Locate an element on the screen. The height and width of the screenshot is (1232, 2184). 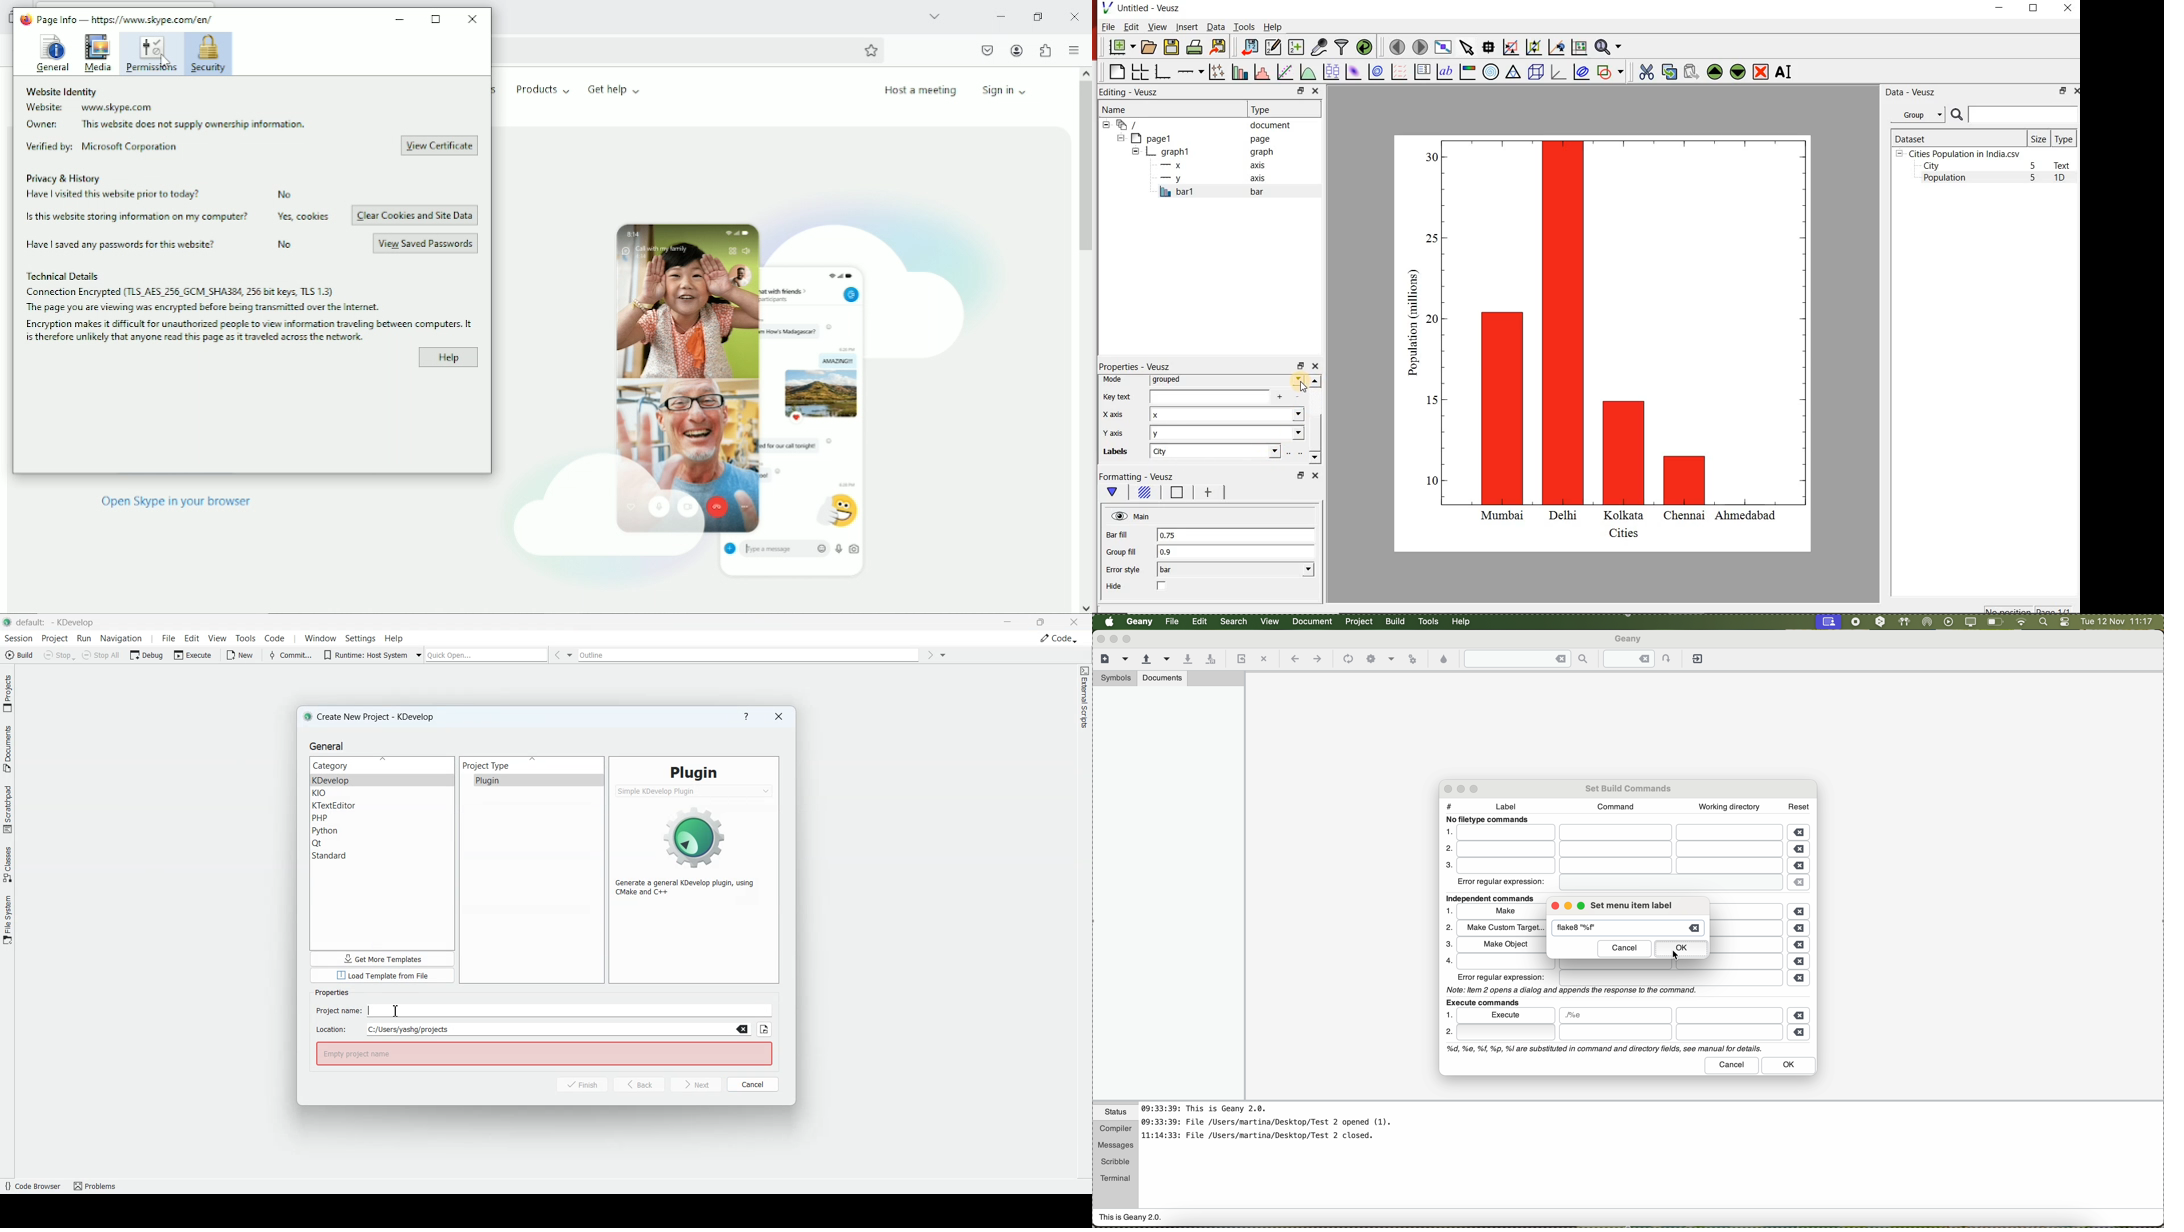
note is located at coordinates (1570, 989).